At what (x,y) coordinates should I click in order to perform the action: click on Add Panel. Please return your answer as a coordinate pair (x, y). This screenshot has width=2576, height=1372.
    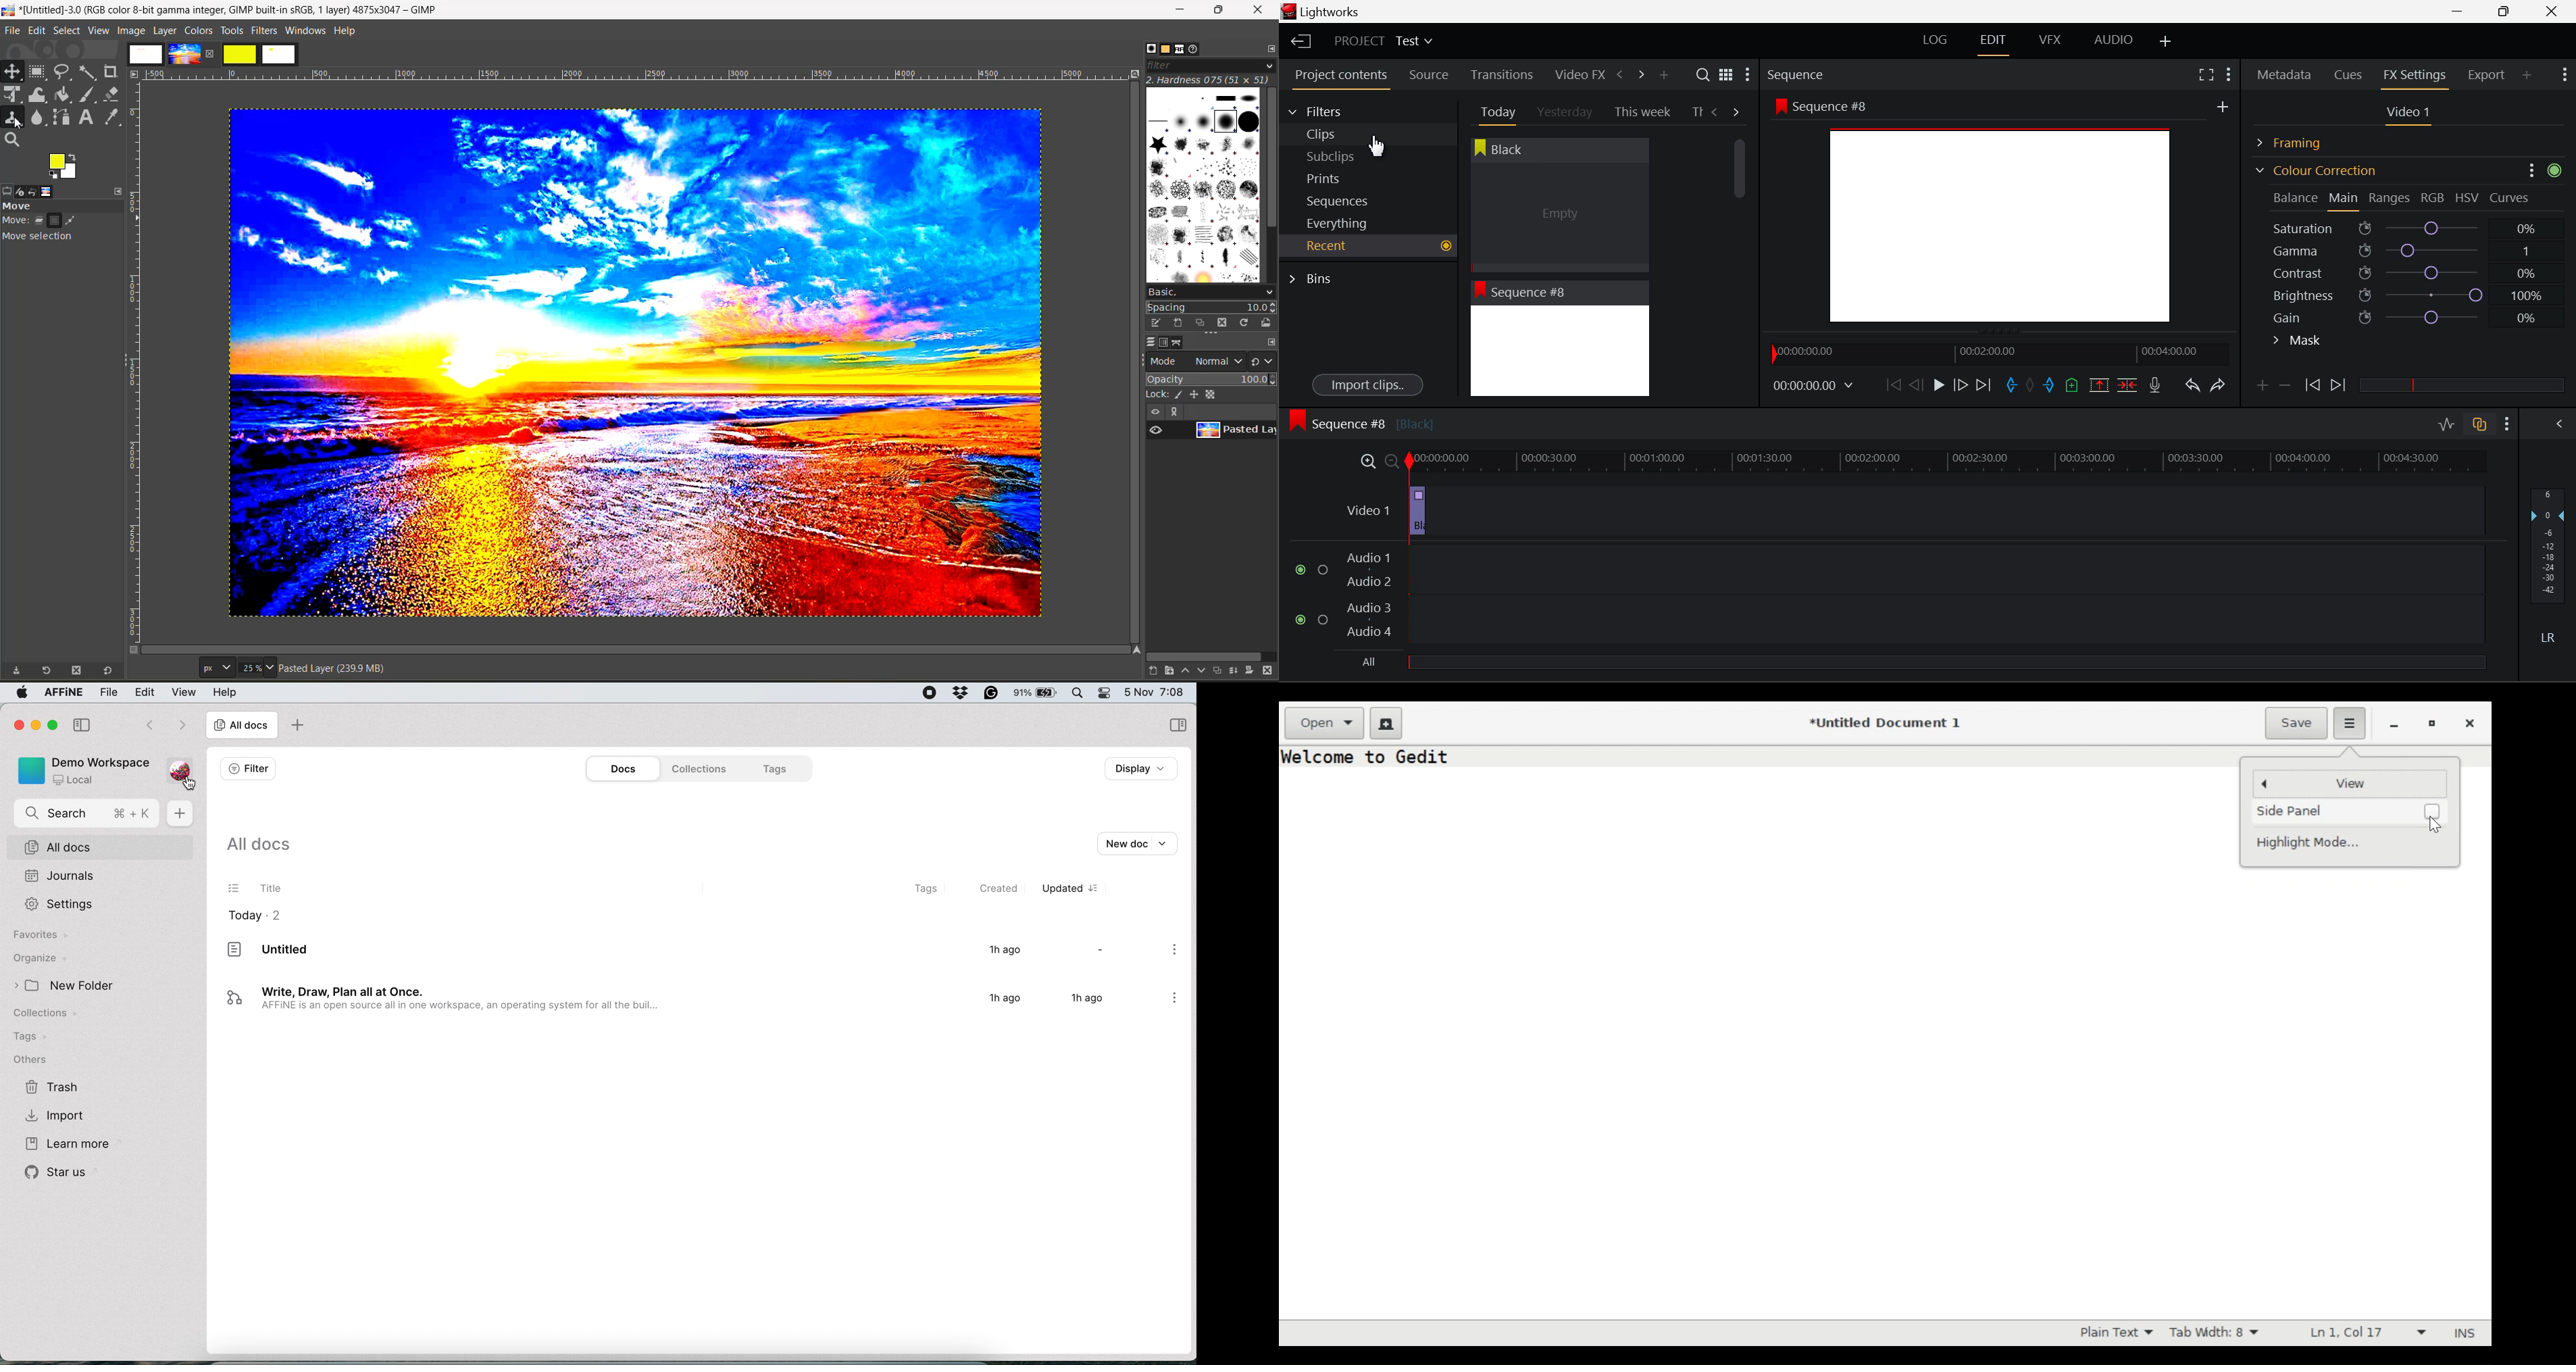
    Looking at the image, I should click on (2527, 74).